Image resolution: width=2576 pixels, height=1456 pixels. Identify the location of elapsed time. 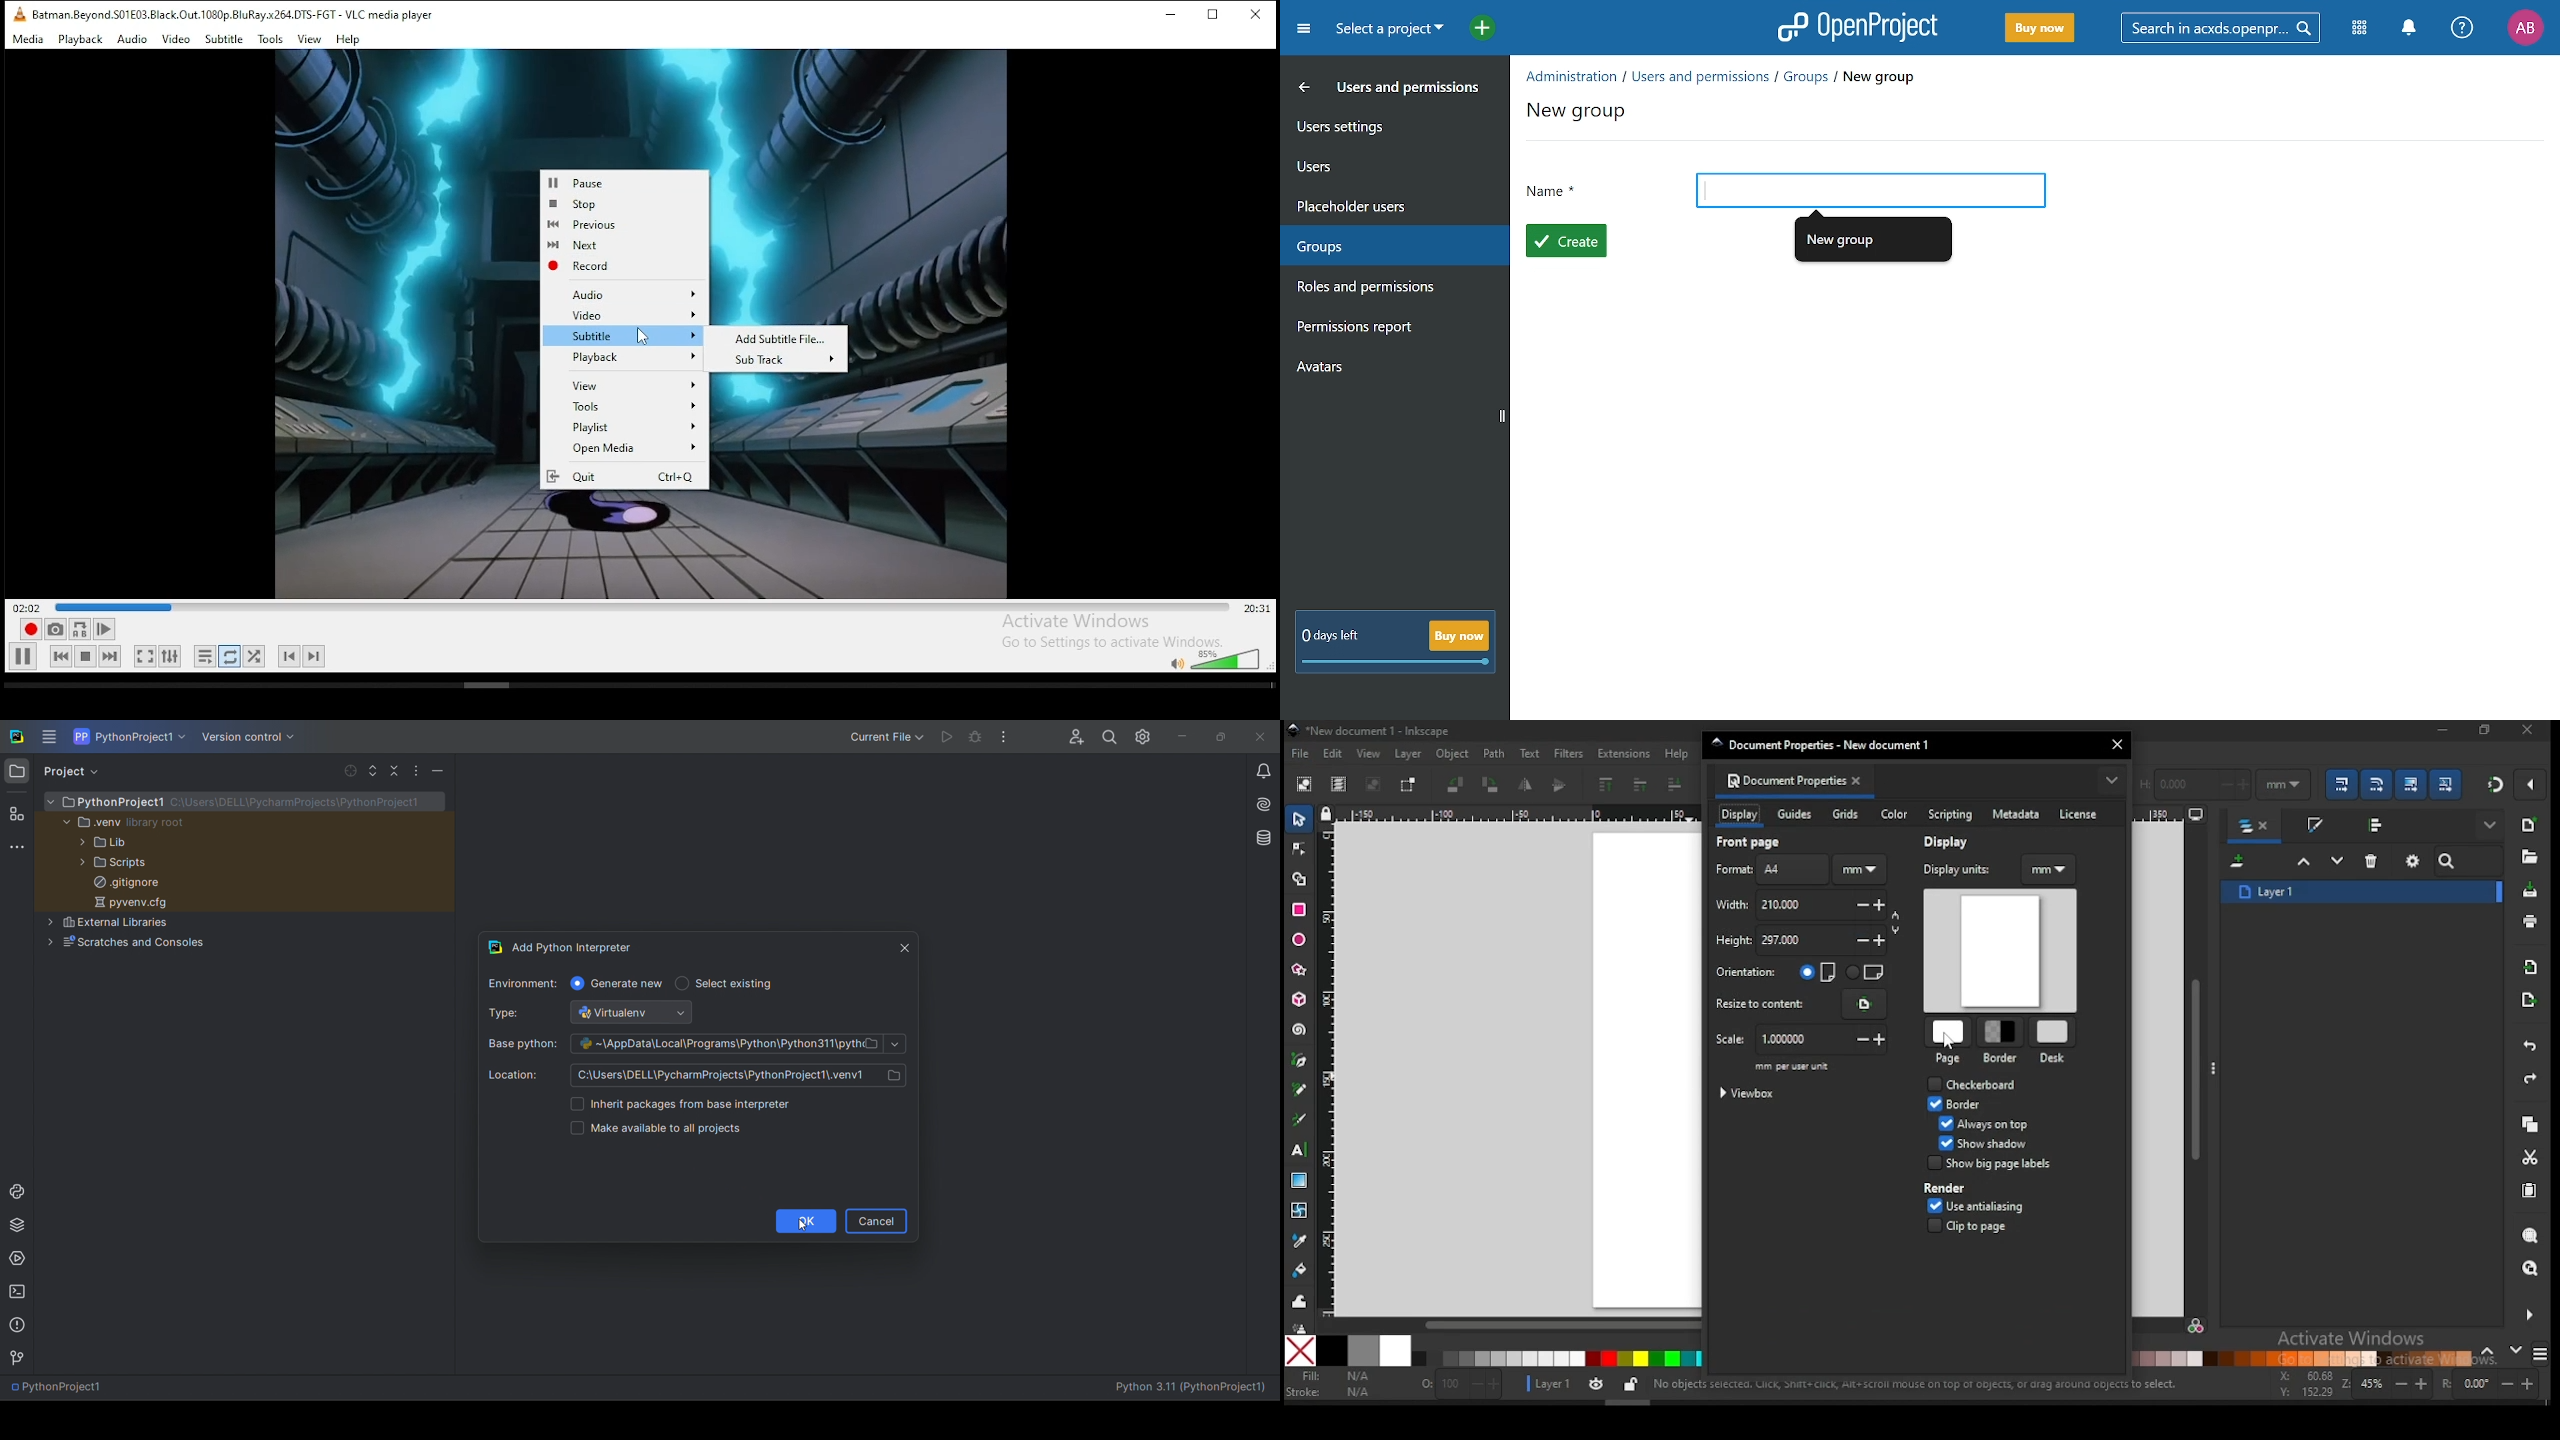
(26, 606).